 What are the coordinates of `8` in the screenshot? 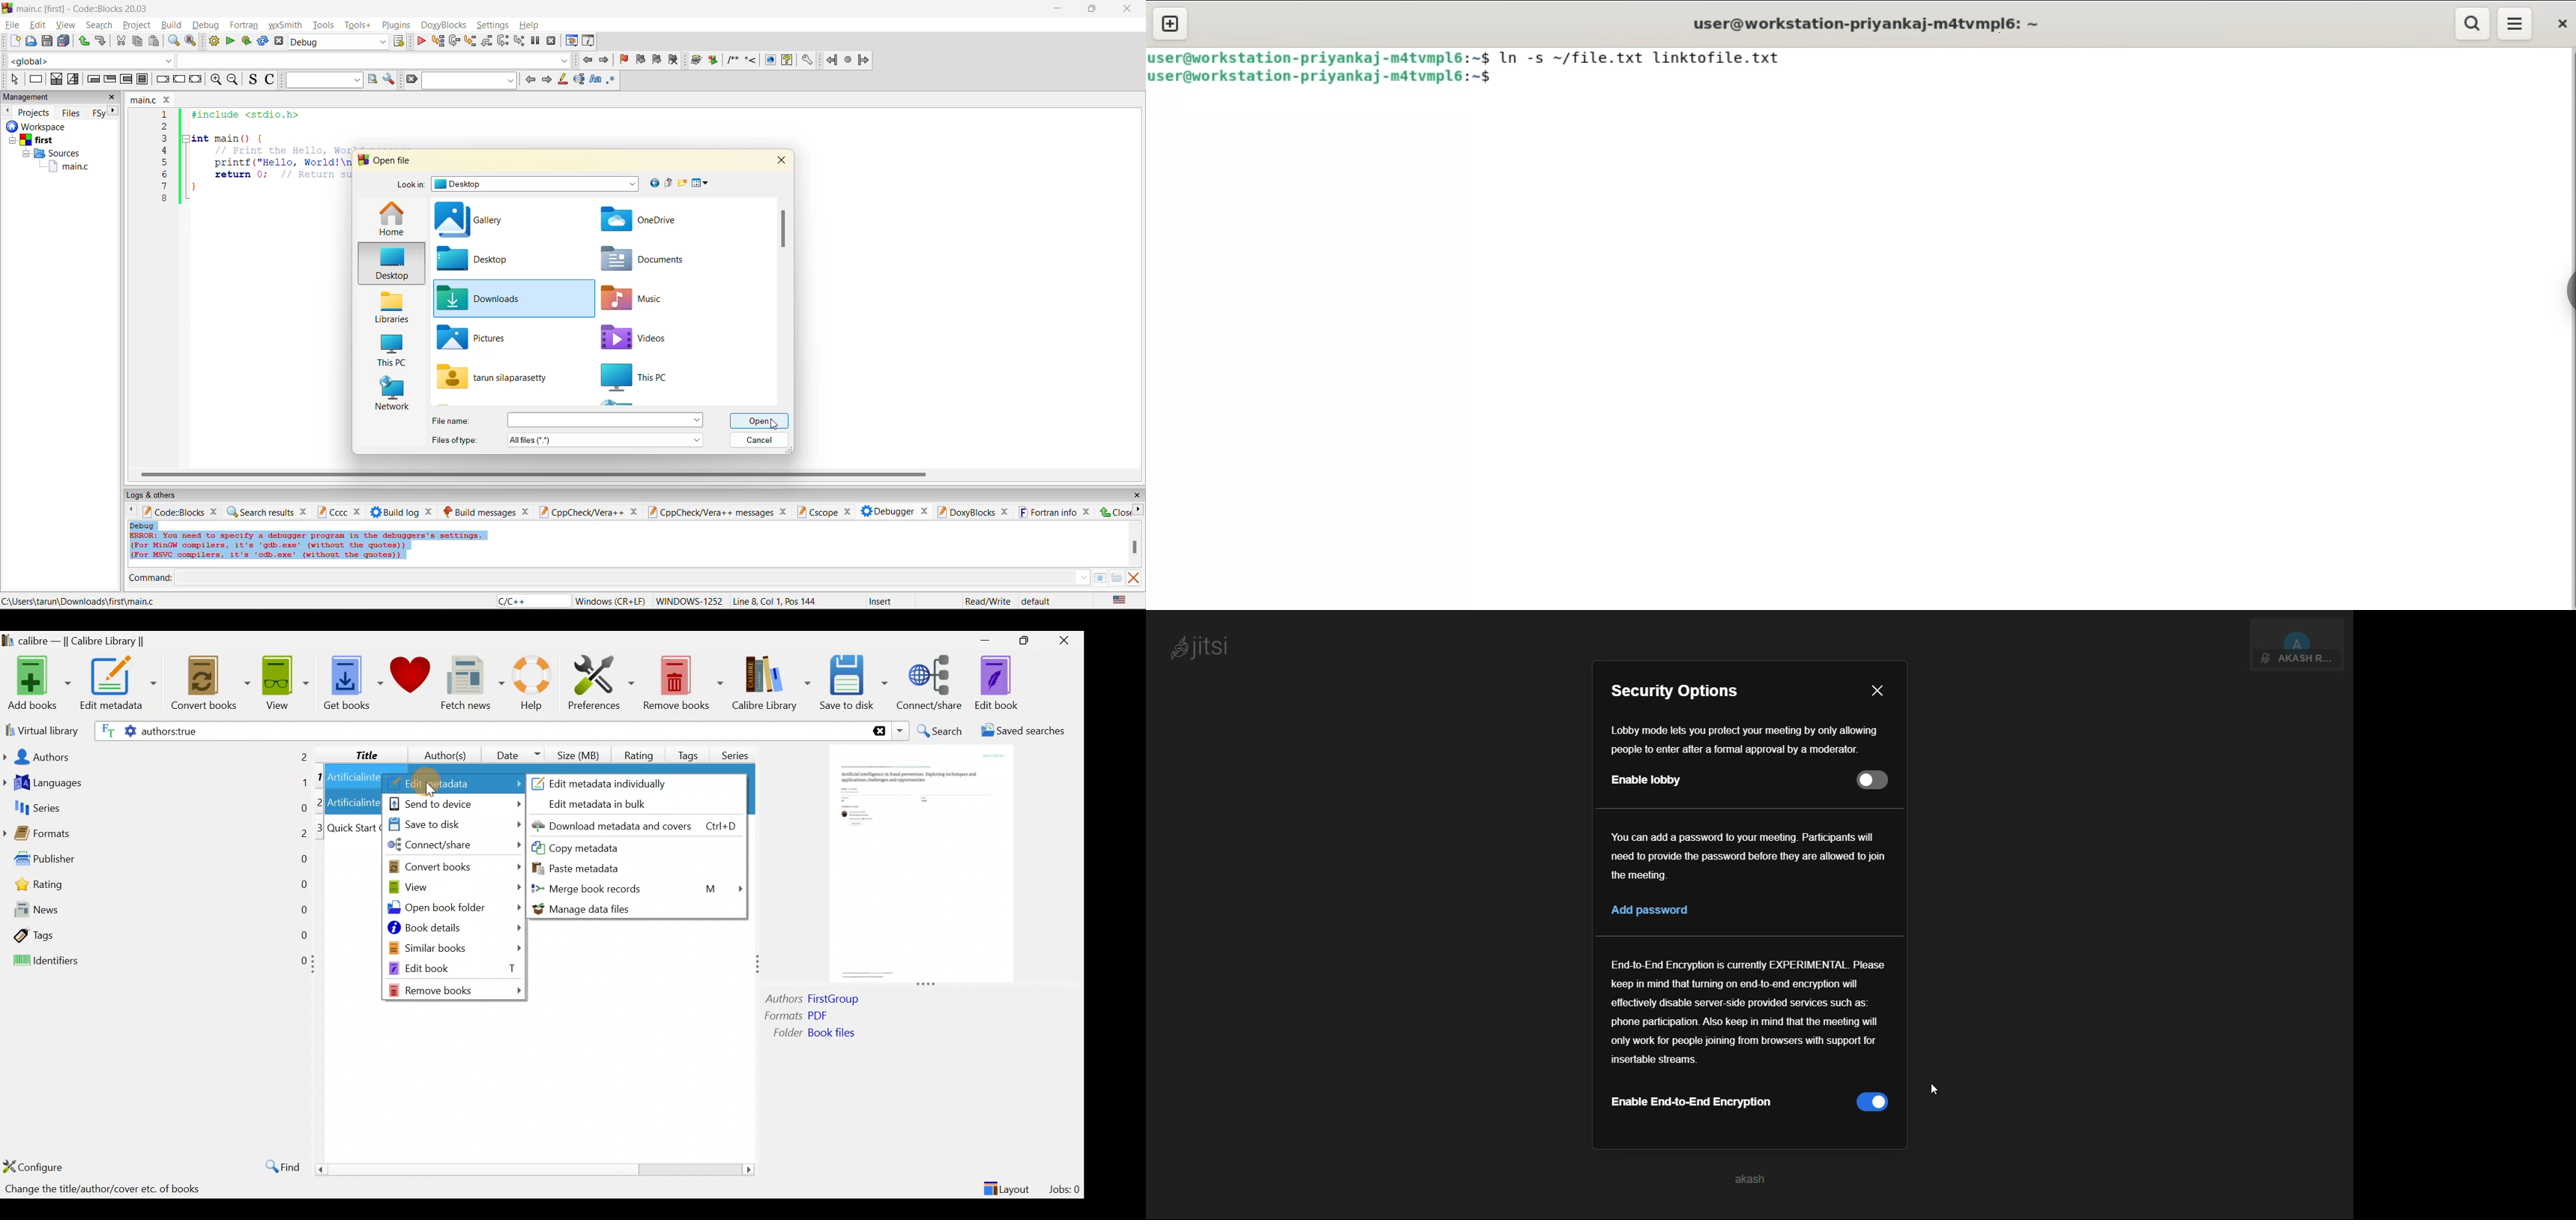 It's located at (164, 199).